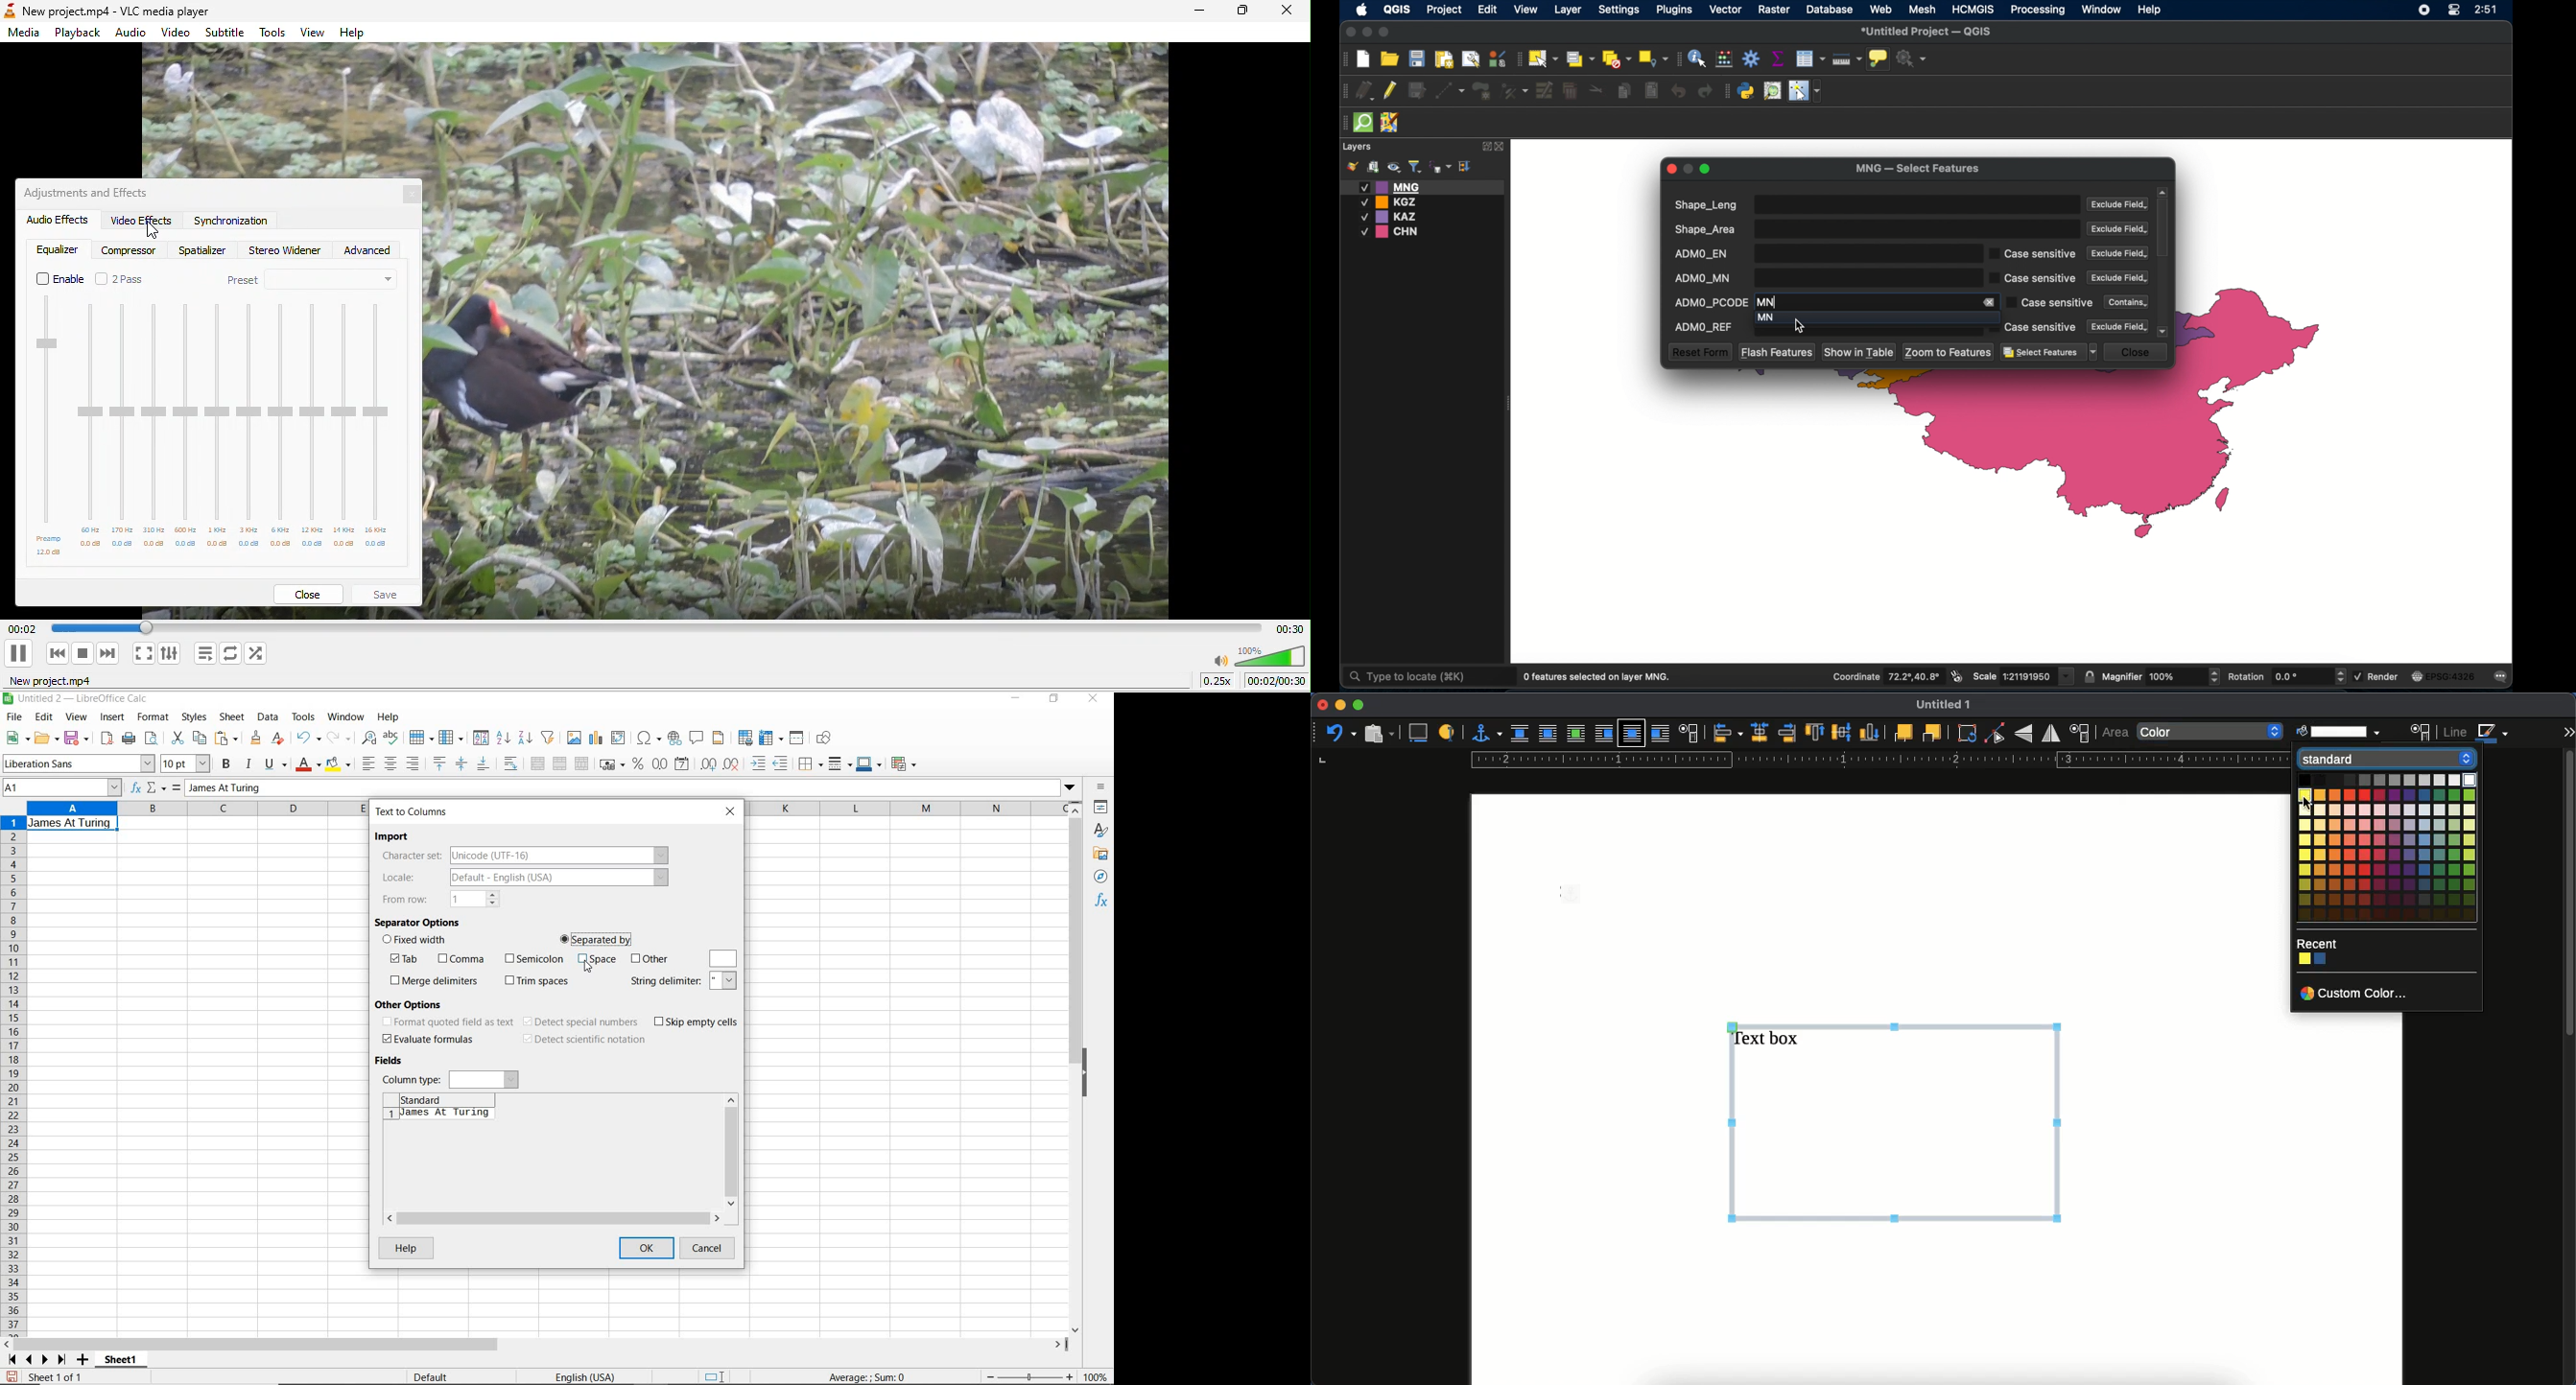 This screenshot has width=2576, height=1400. Describe the element at coordinates (1881, 9) in the screenshot. I see `web` at that location.